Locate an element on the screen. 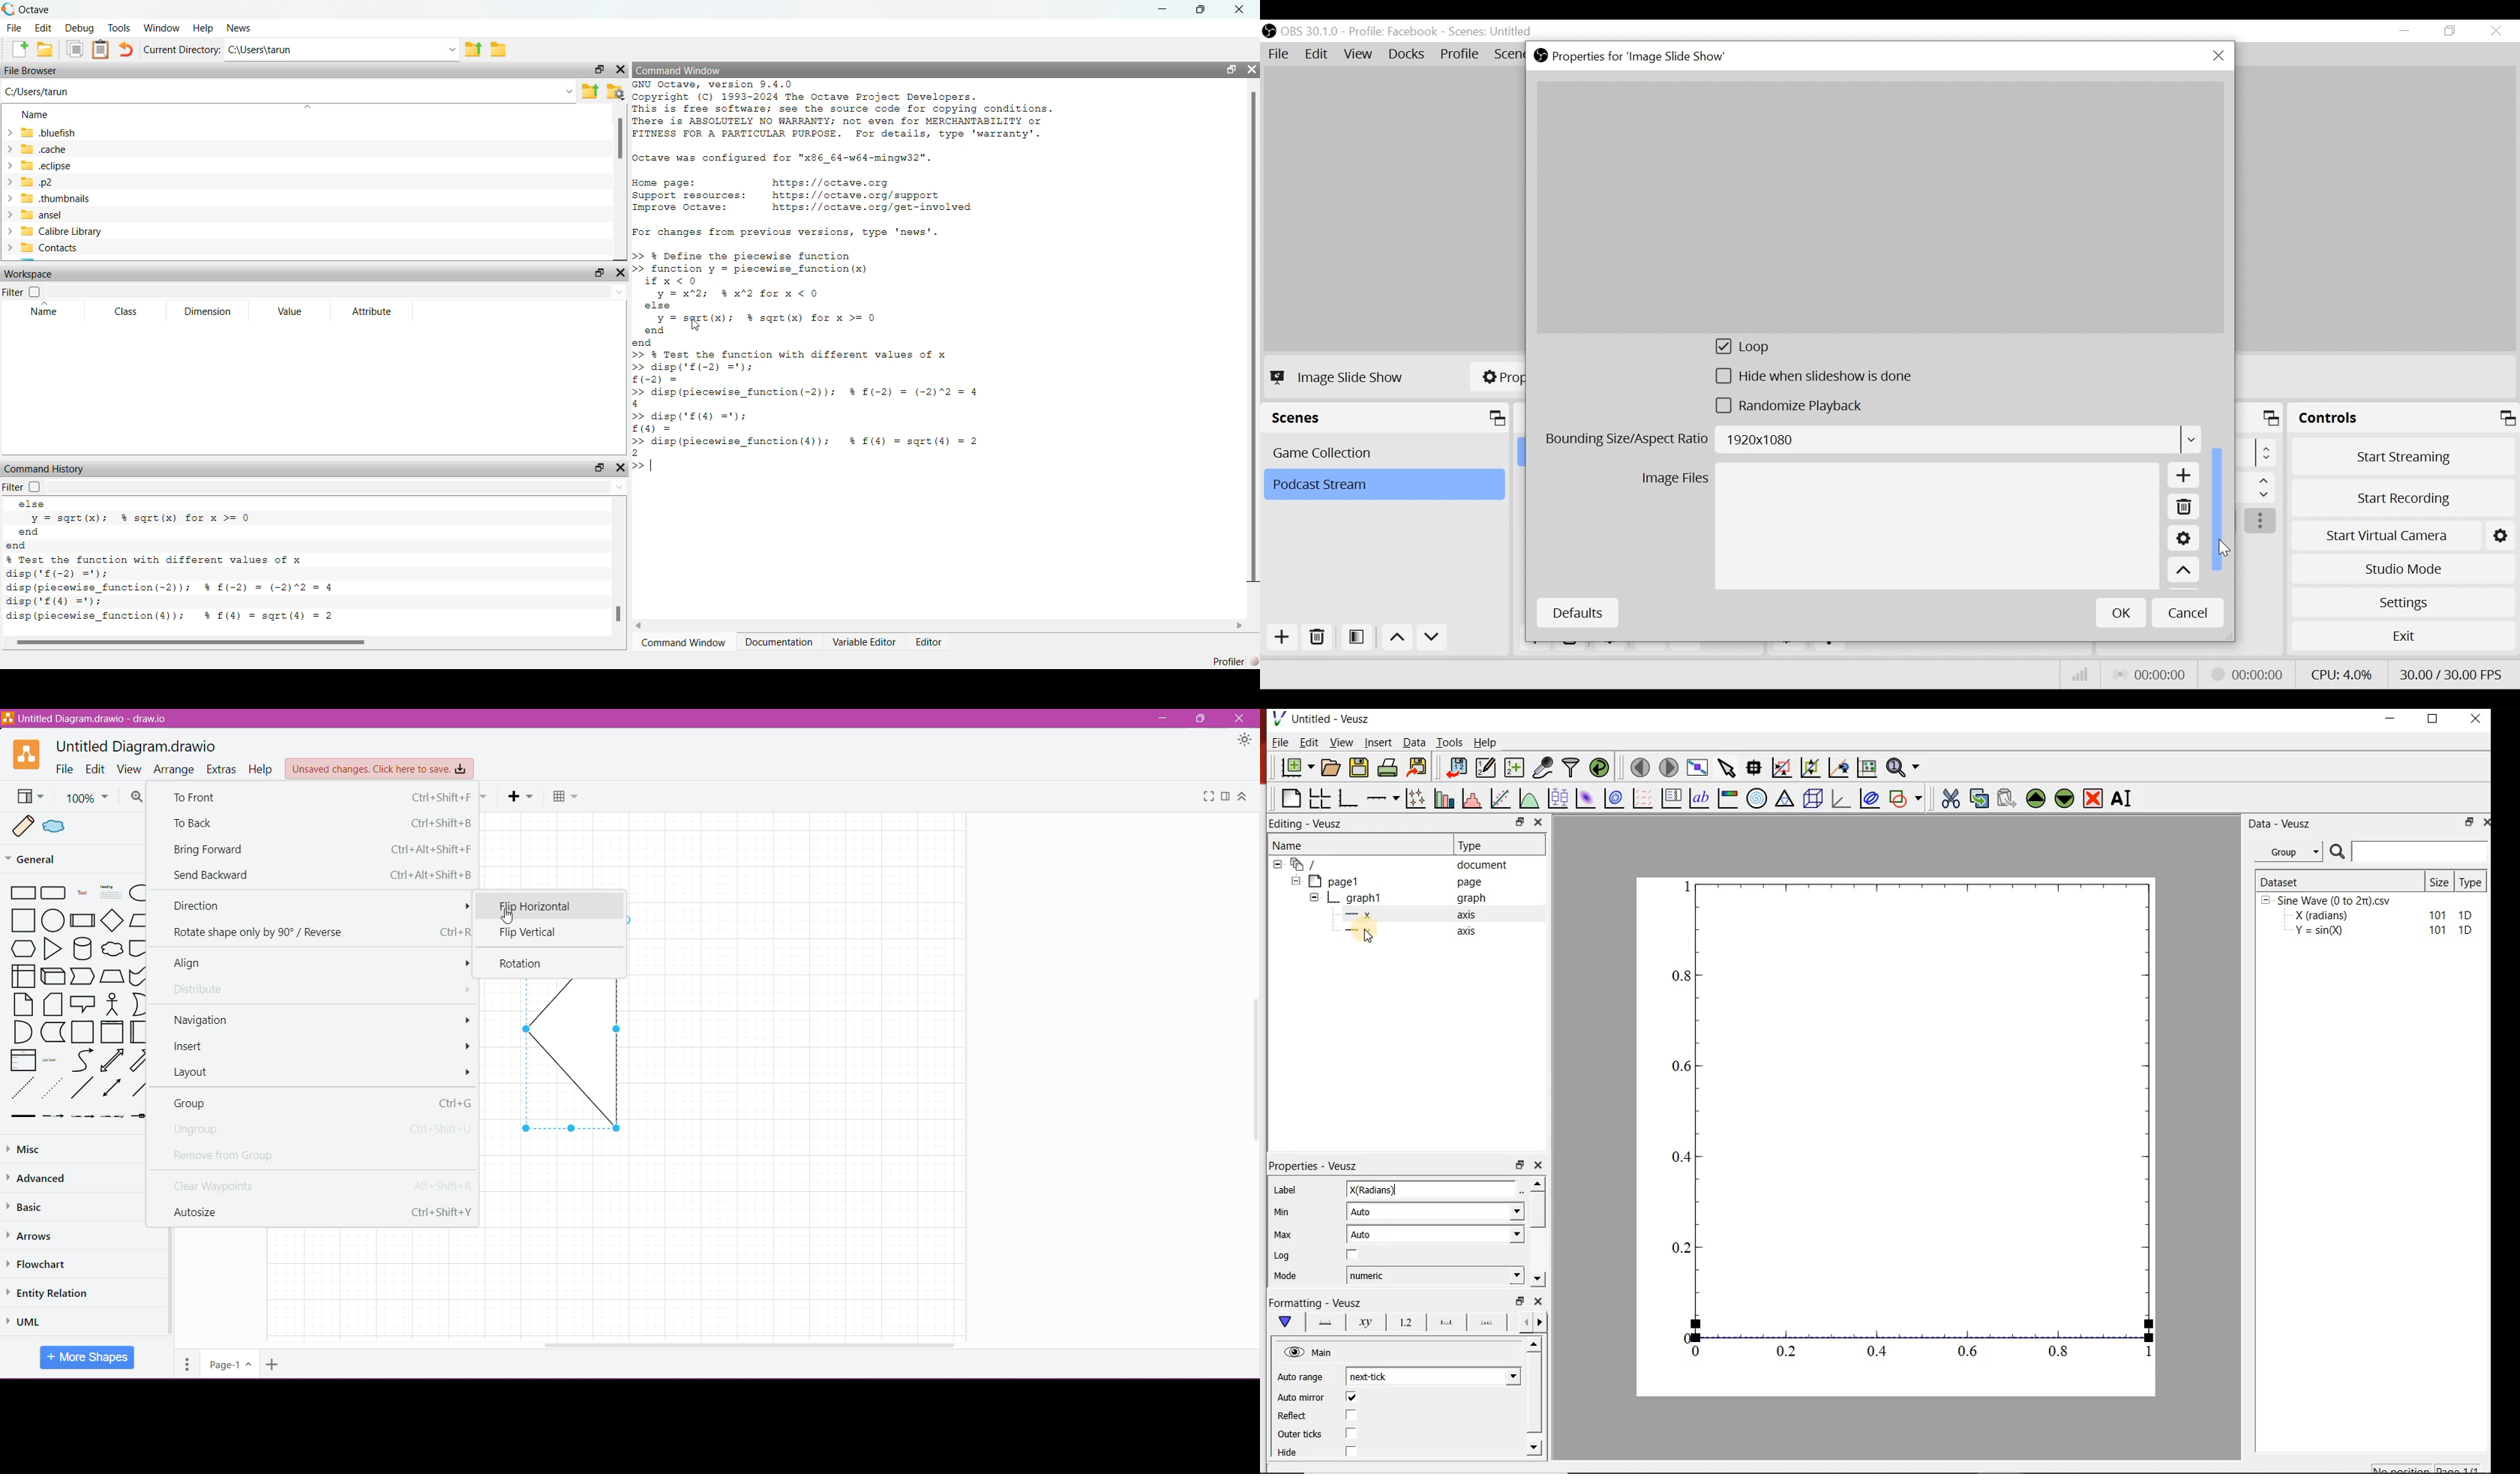 The height and width of the screenshot is (1484, 2520). Preview Image Slide Show is located at coordinates (1880, 207).